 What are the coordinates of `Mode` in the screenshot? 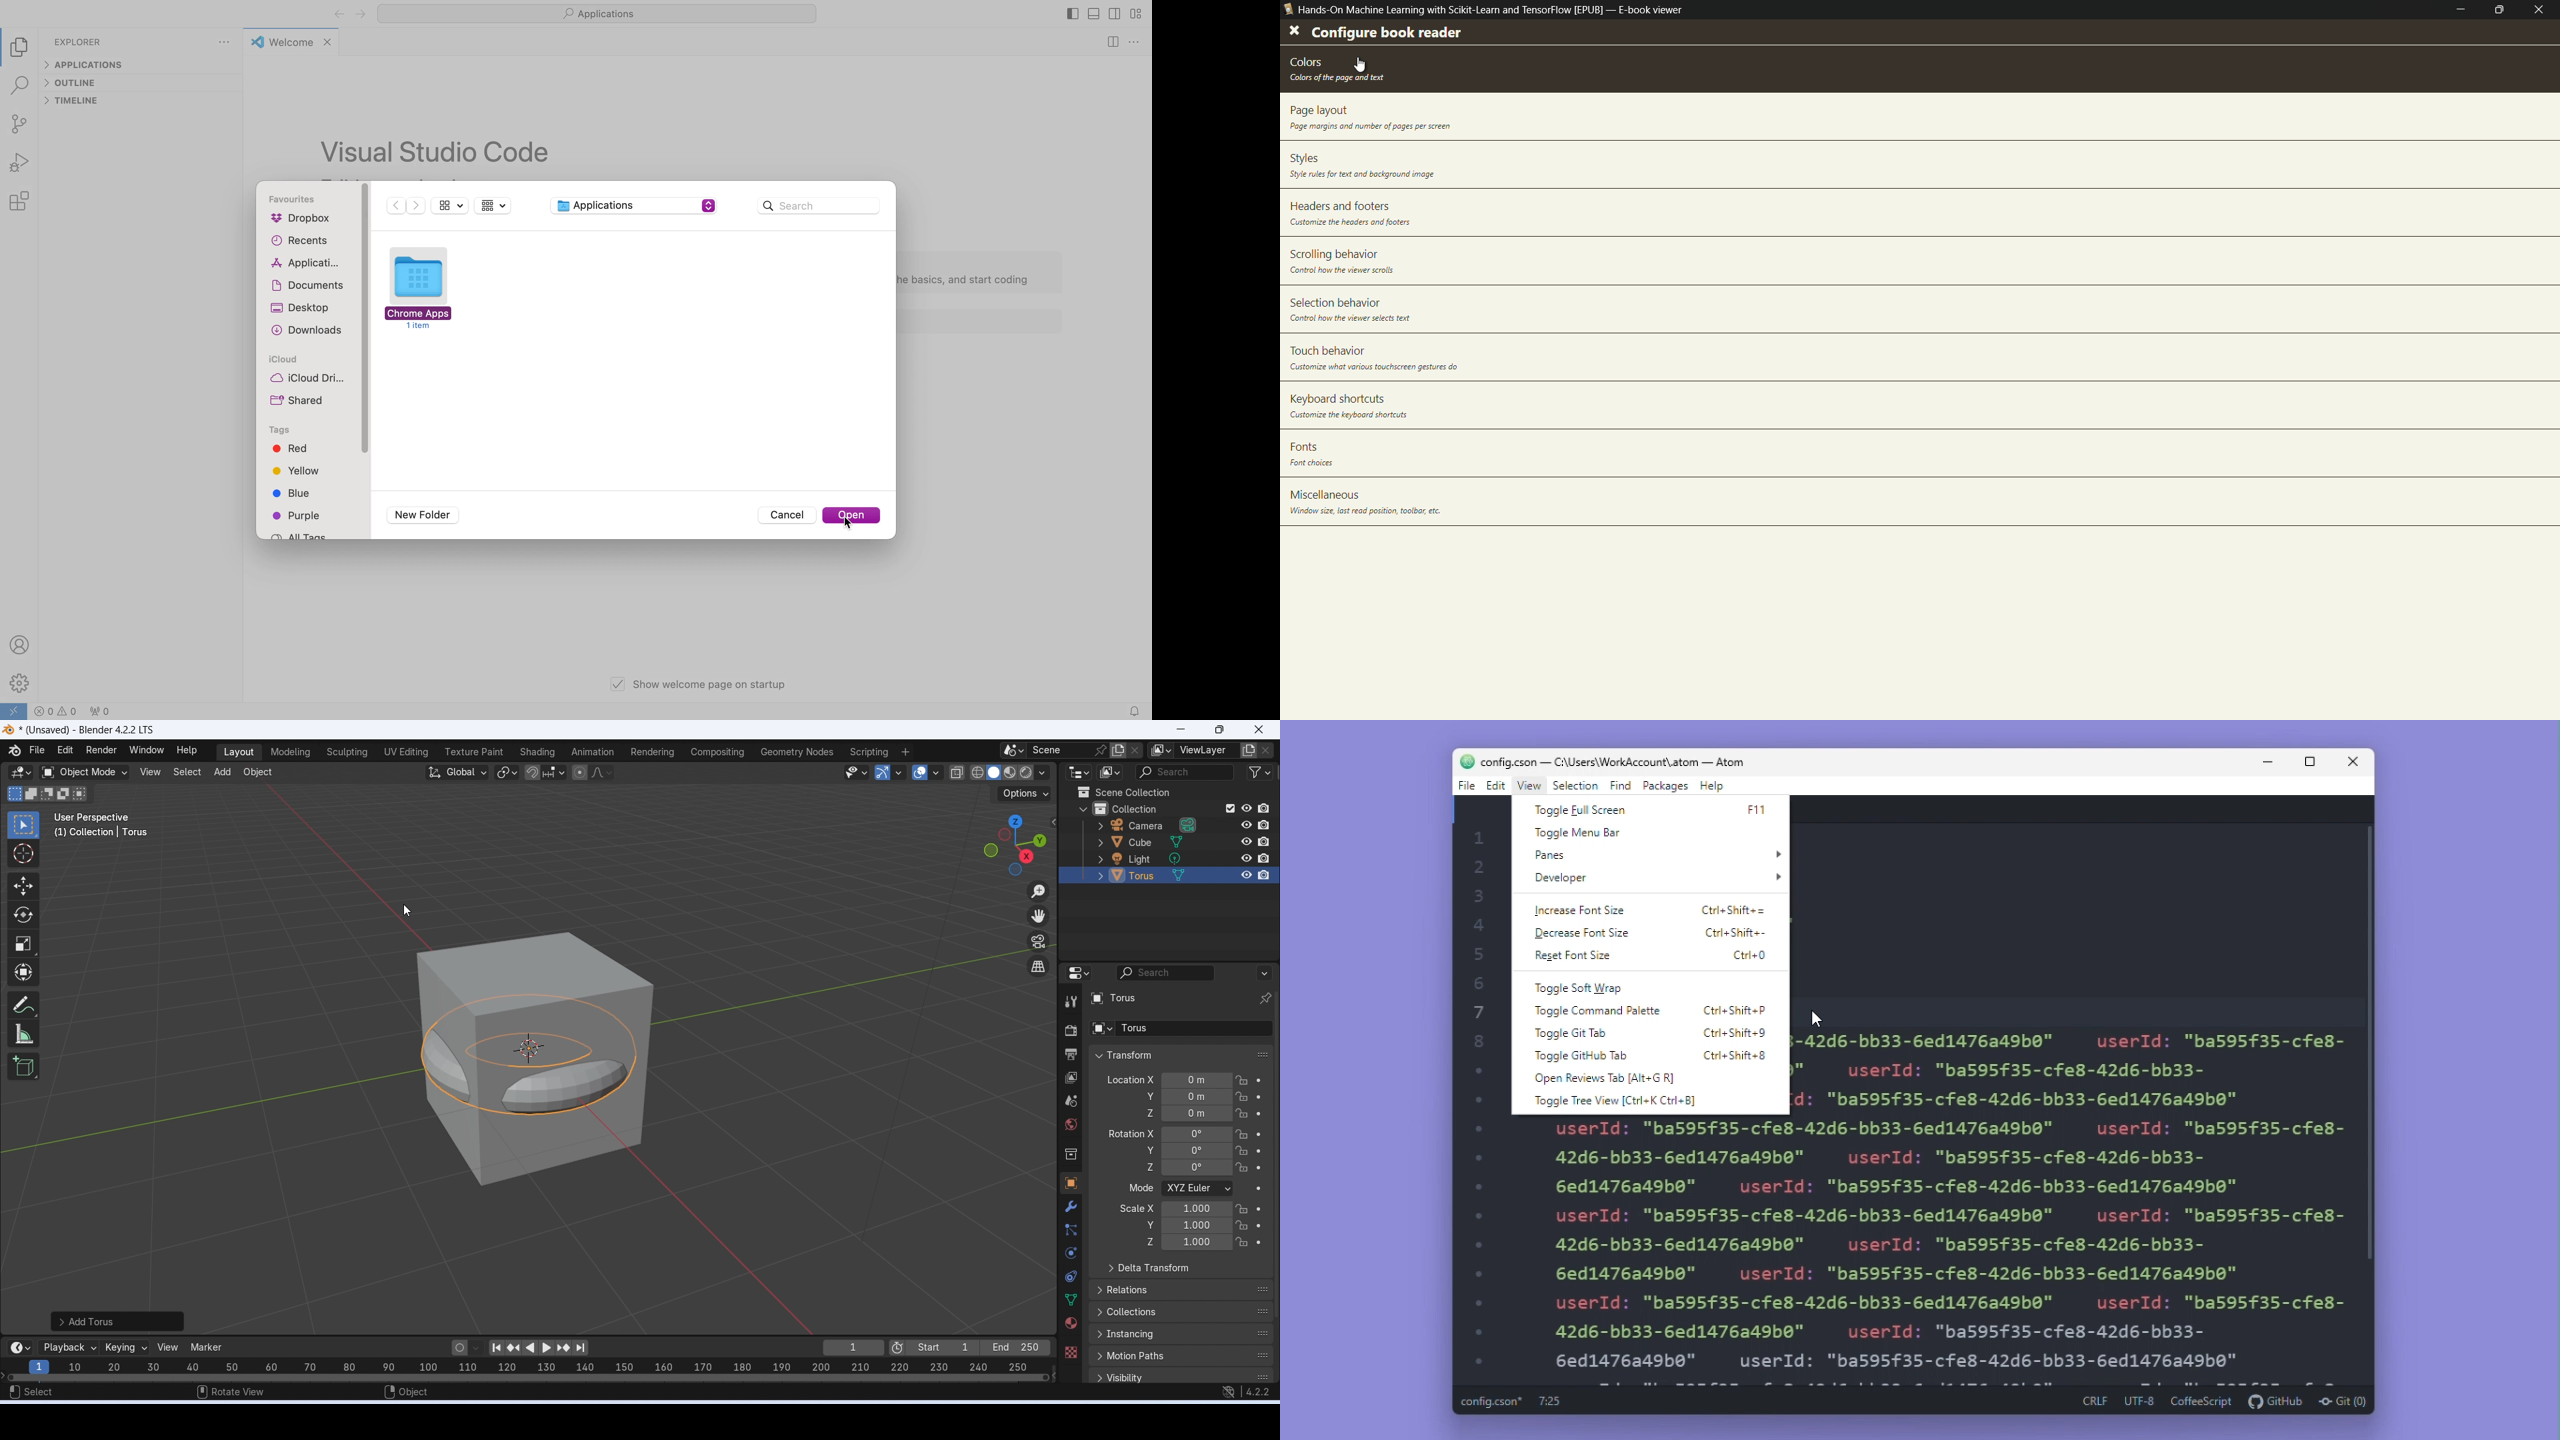 It's located at (1142, 1187).